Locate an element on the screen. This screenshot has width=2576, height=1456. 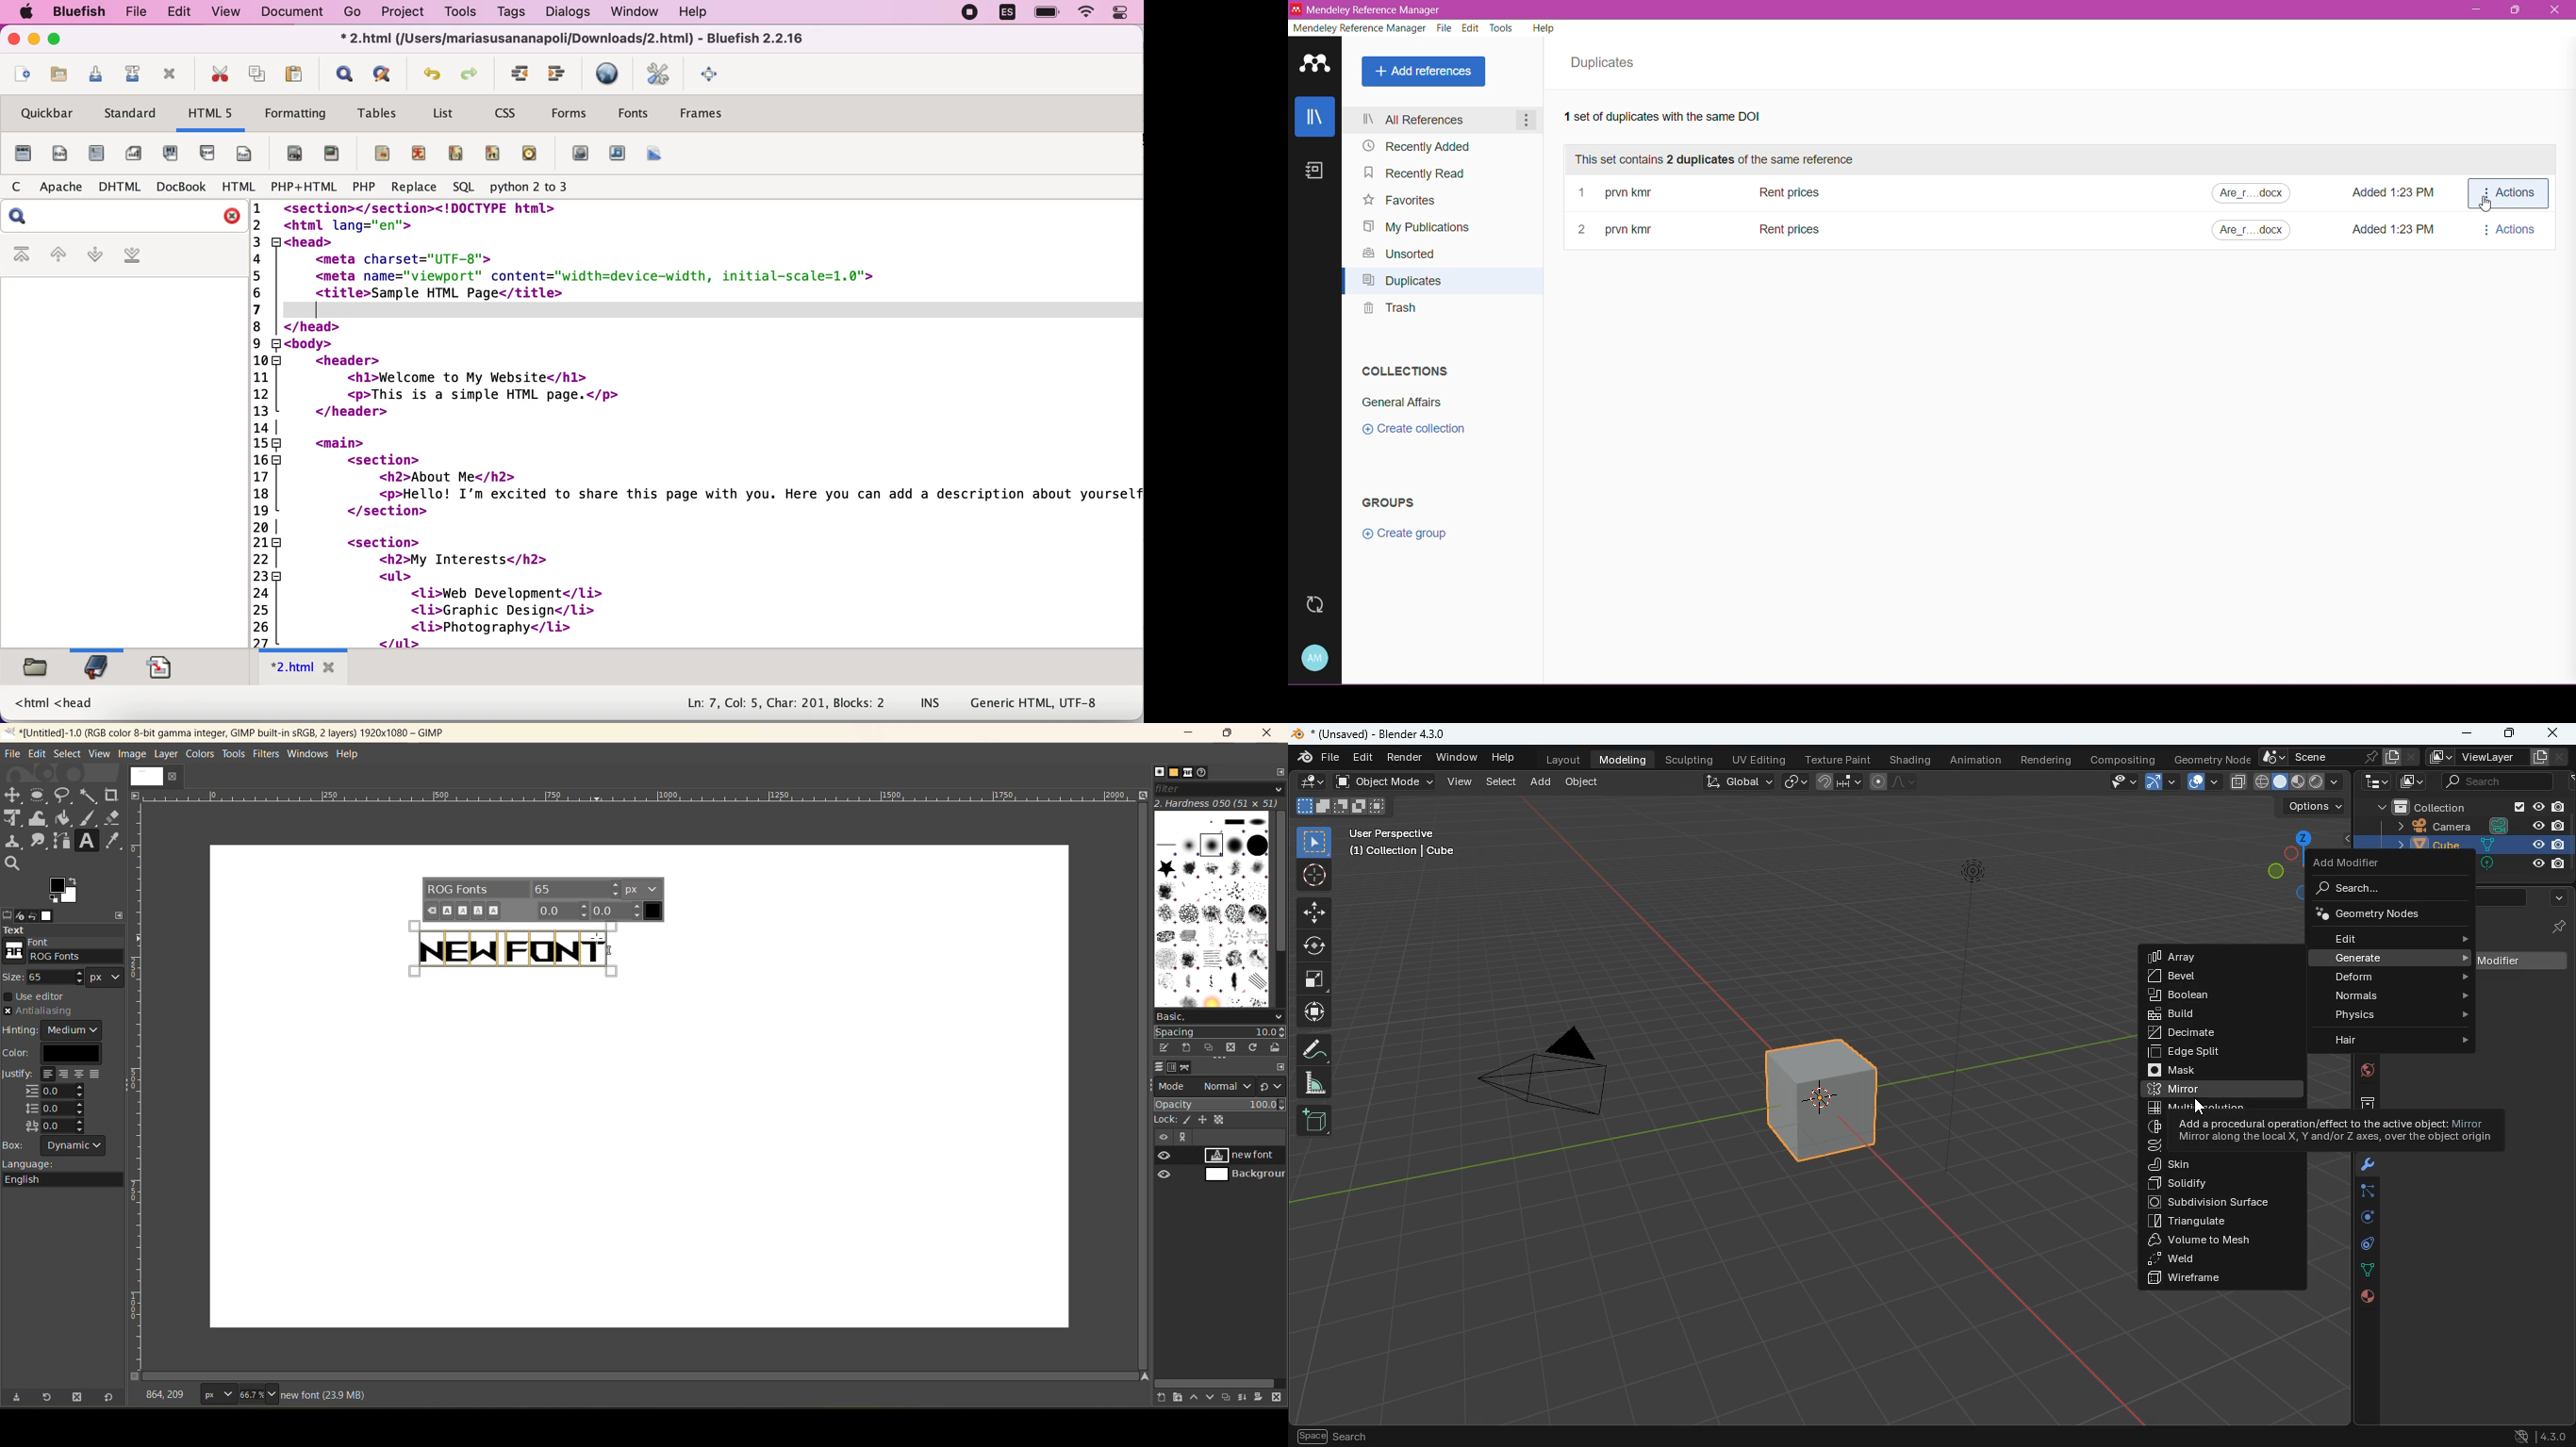
show find bar is located at coordinates (343, 74).